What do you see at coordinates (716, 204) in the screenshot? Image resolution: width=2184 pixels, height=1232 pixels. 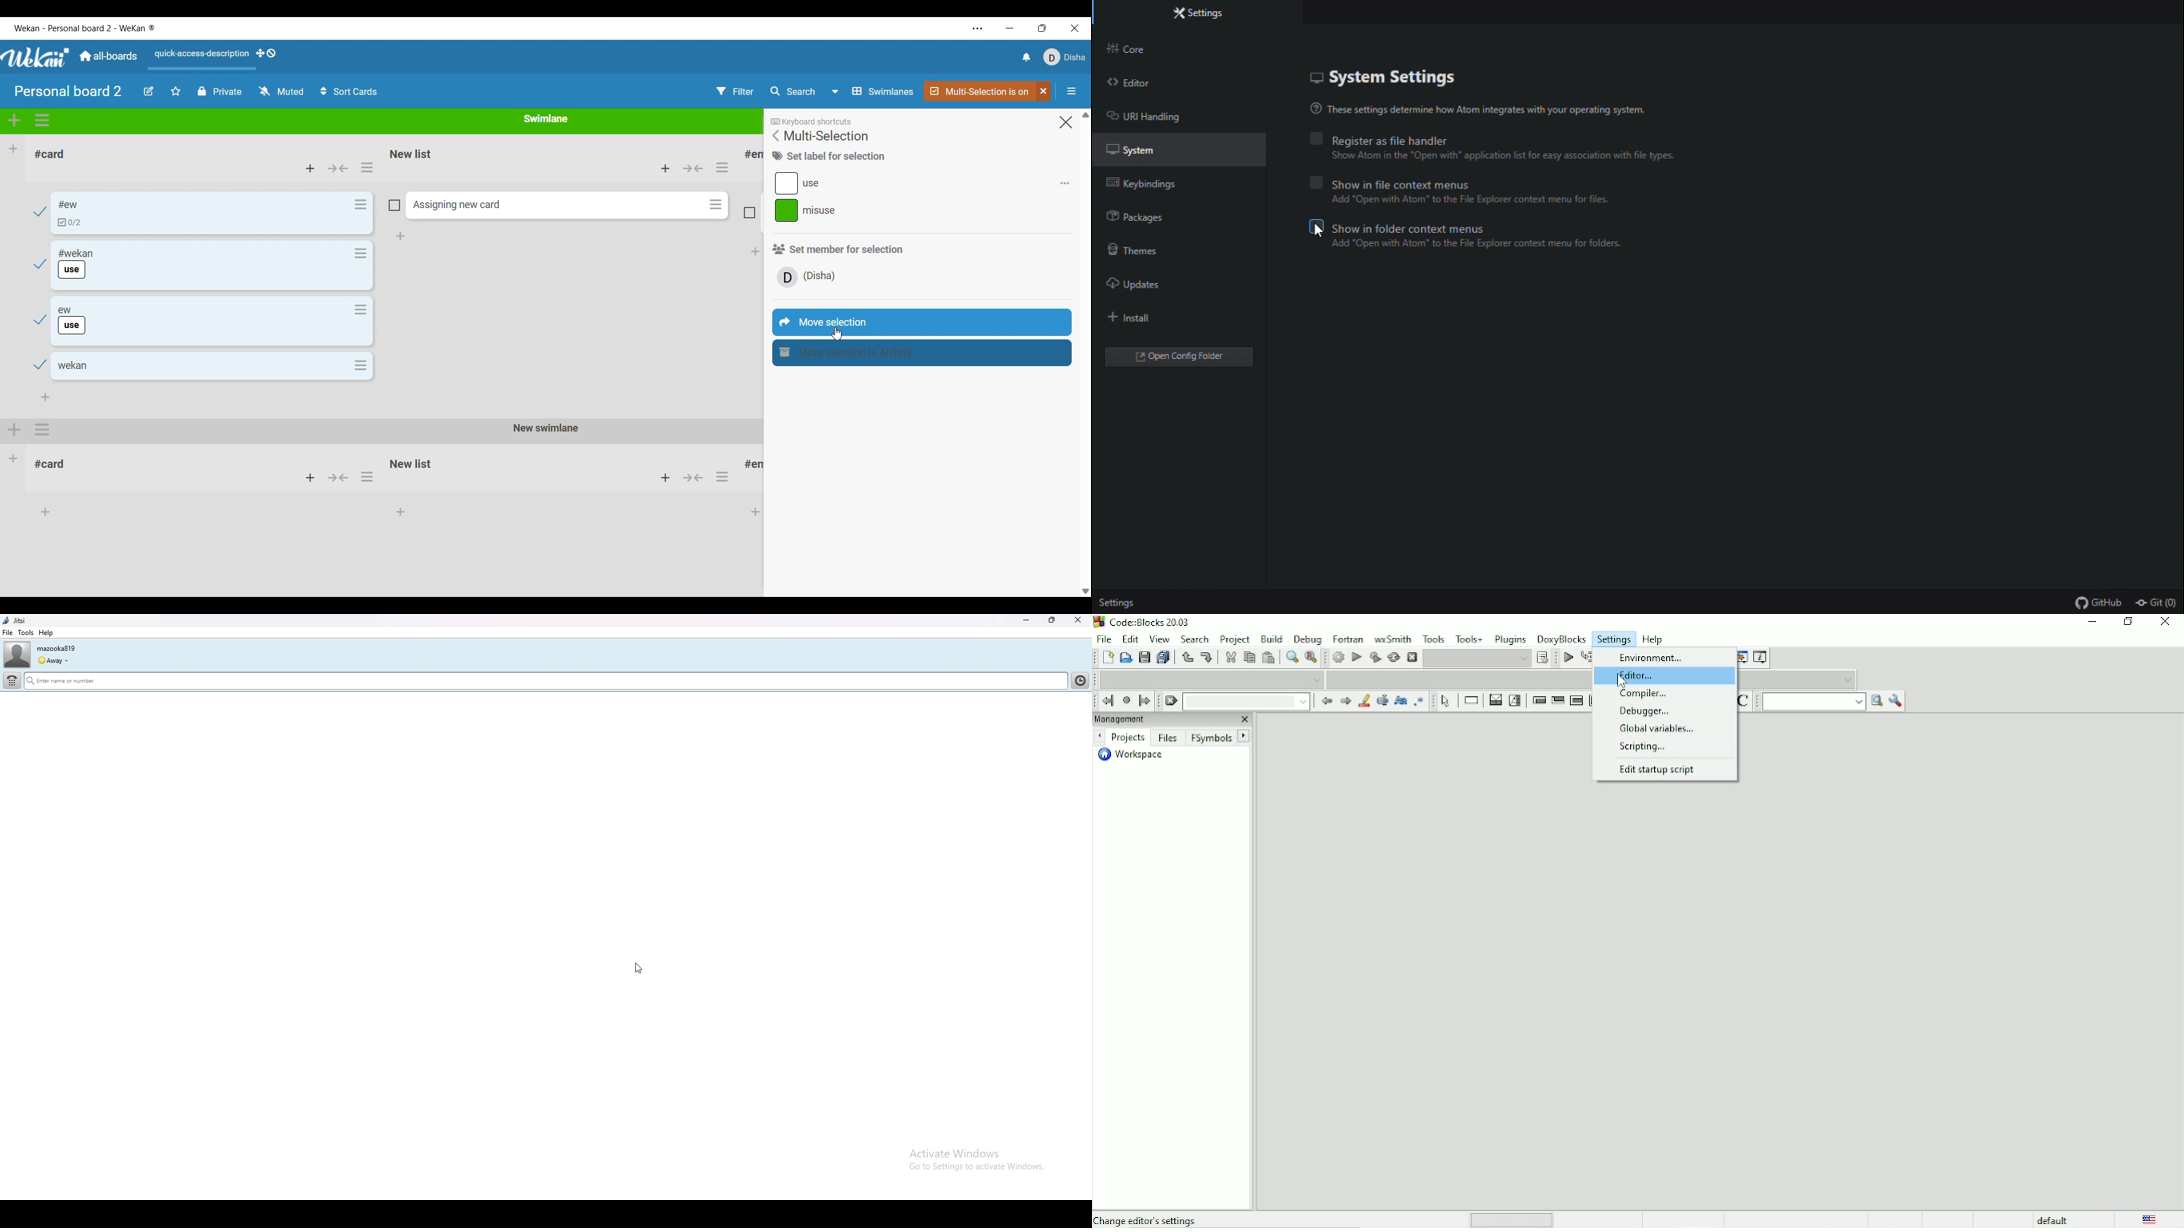 I see `Card actions` at bounding box center [716, 204].